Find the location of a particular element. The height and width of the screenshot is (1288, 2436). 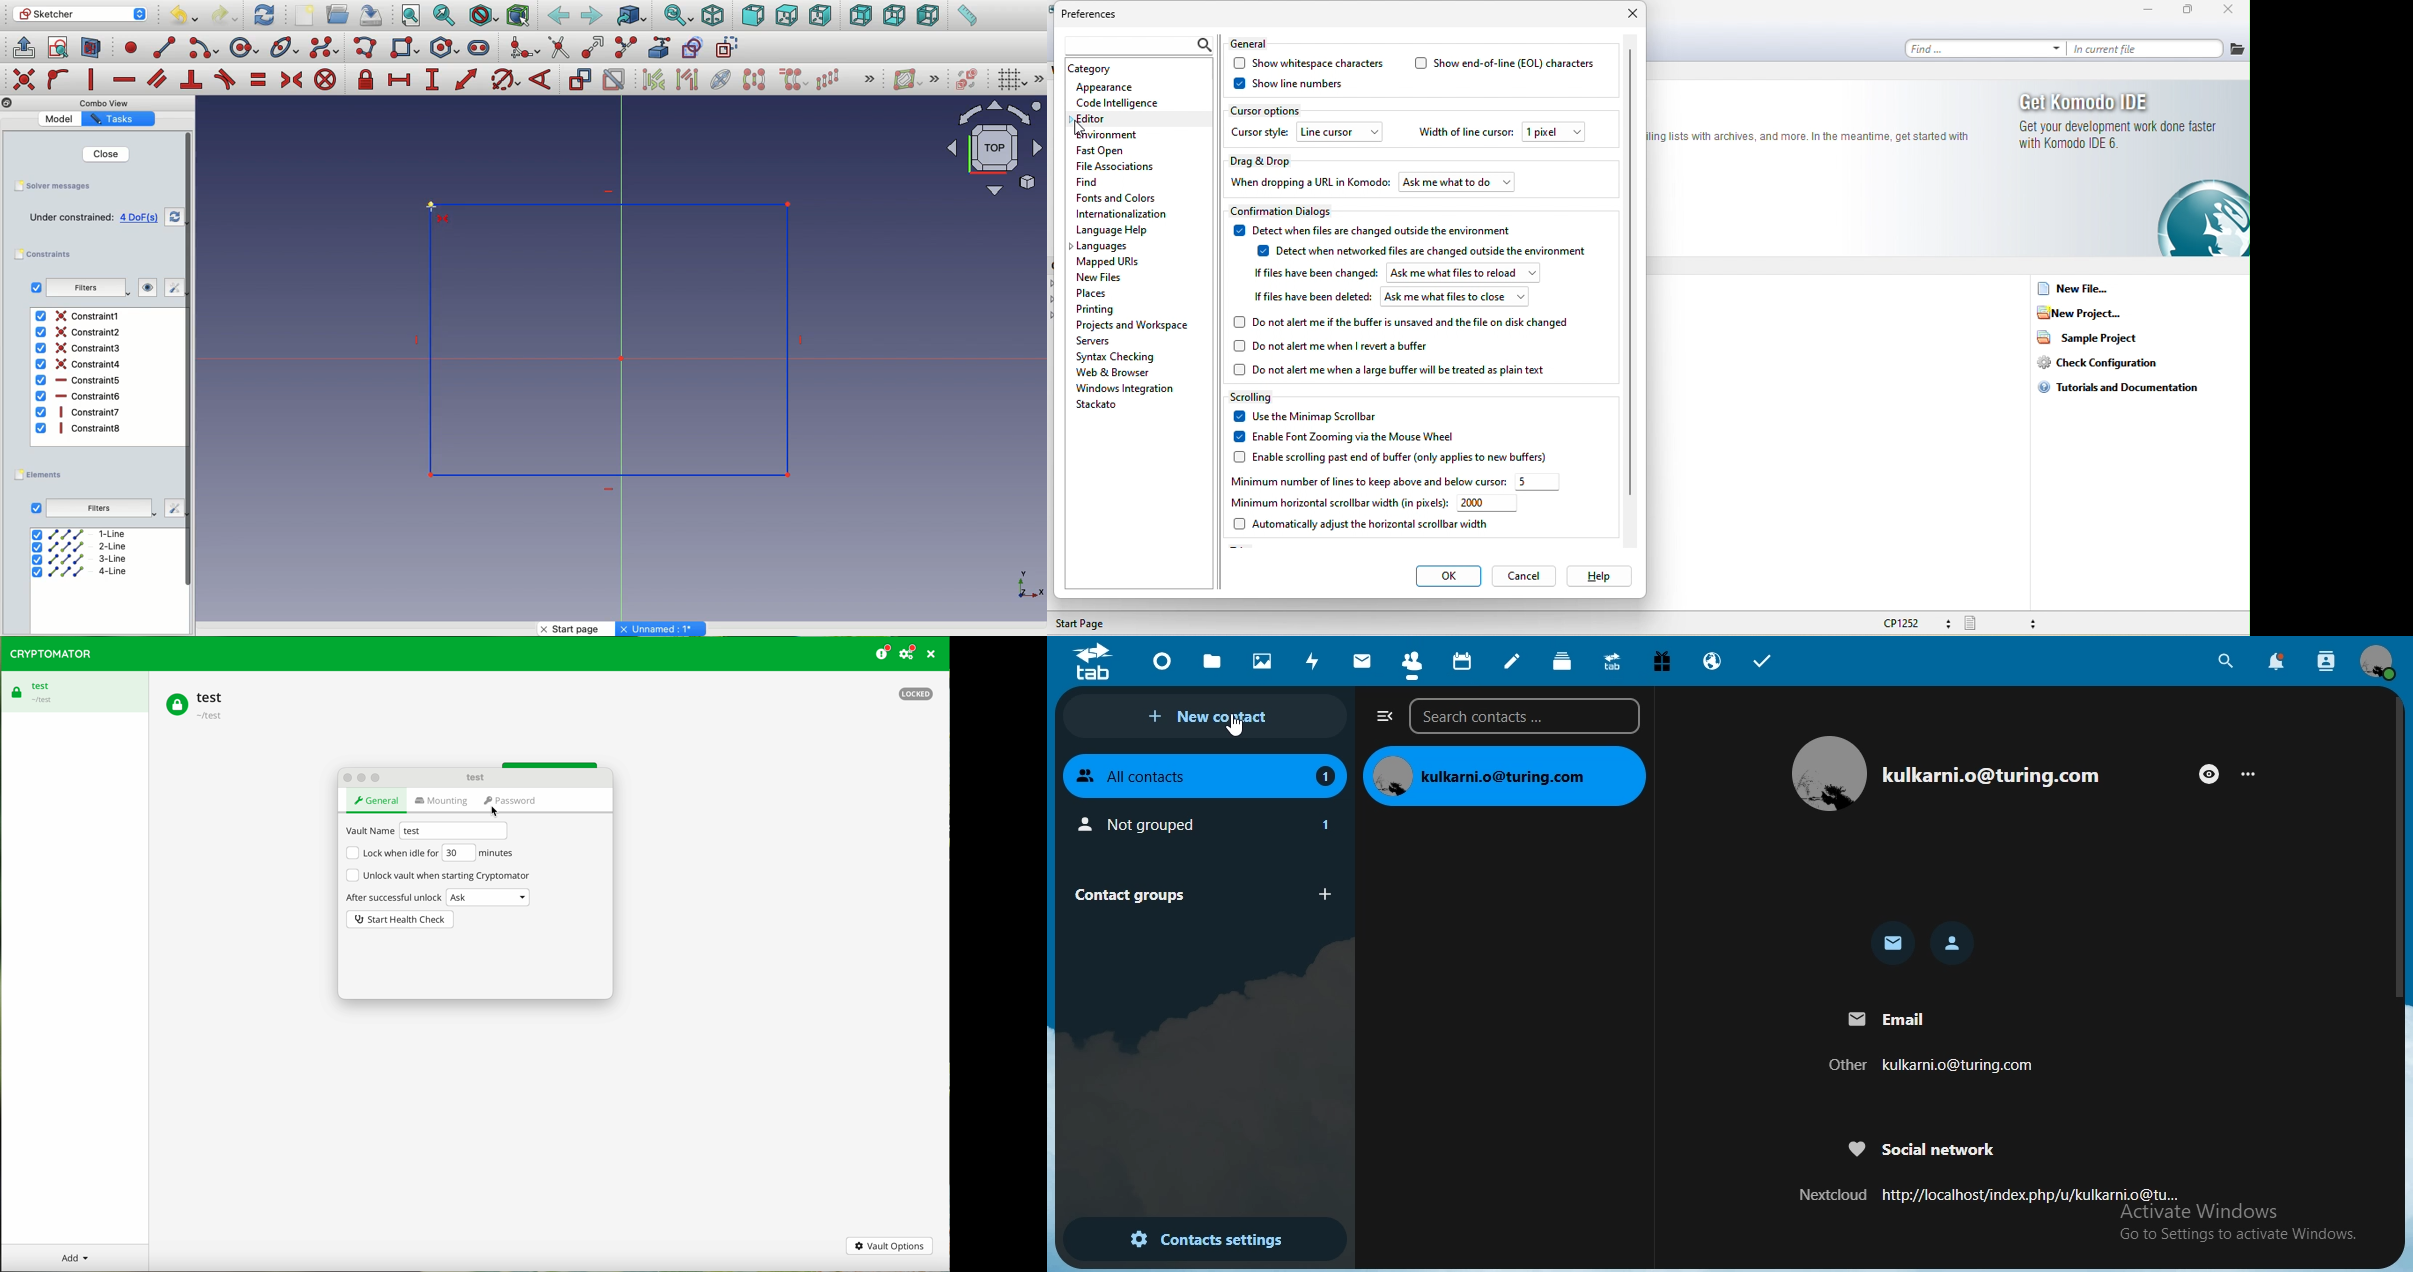

Measure is located at coordinates (967, 17).